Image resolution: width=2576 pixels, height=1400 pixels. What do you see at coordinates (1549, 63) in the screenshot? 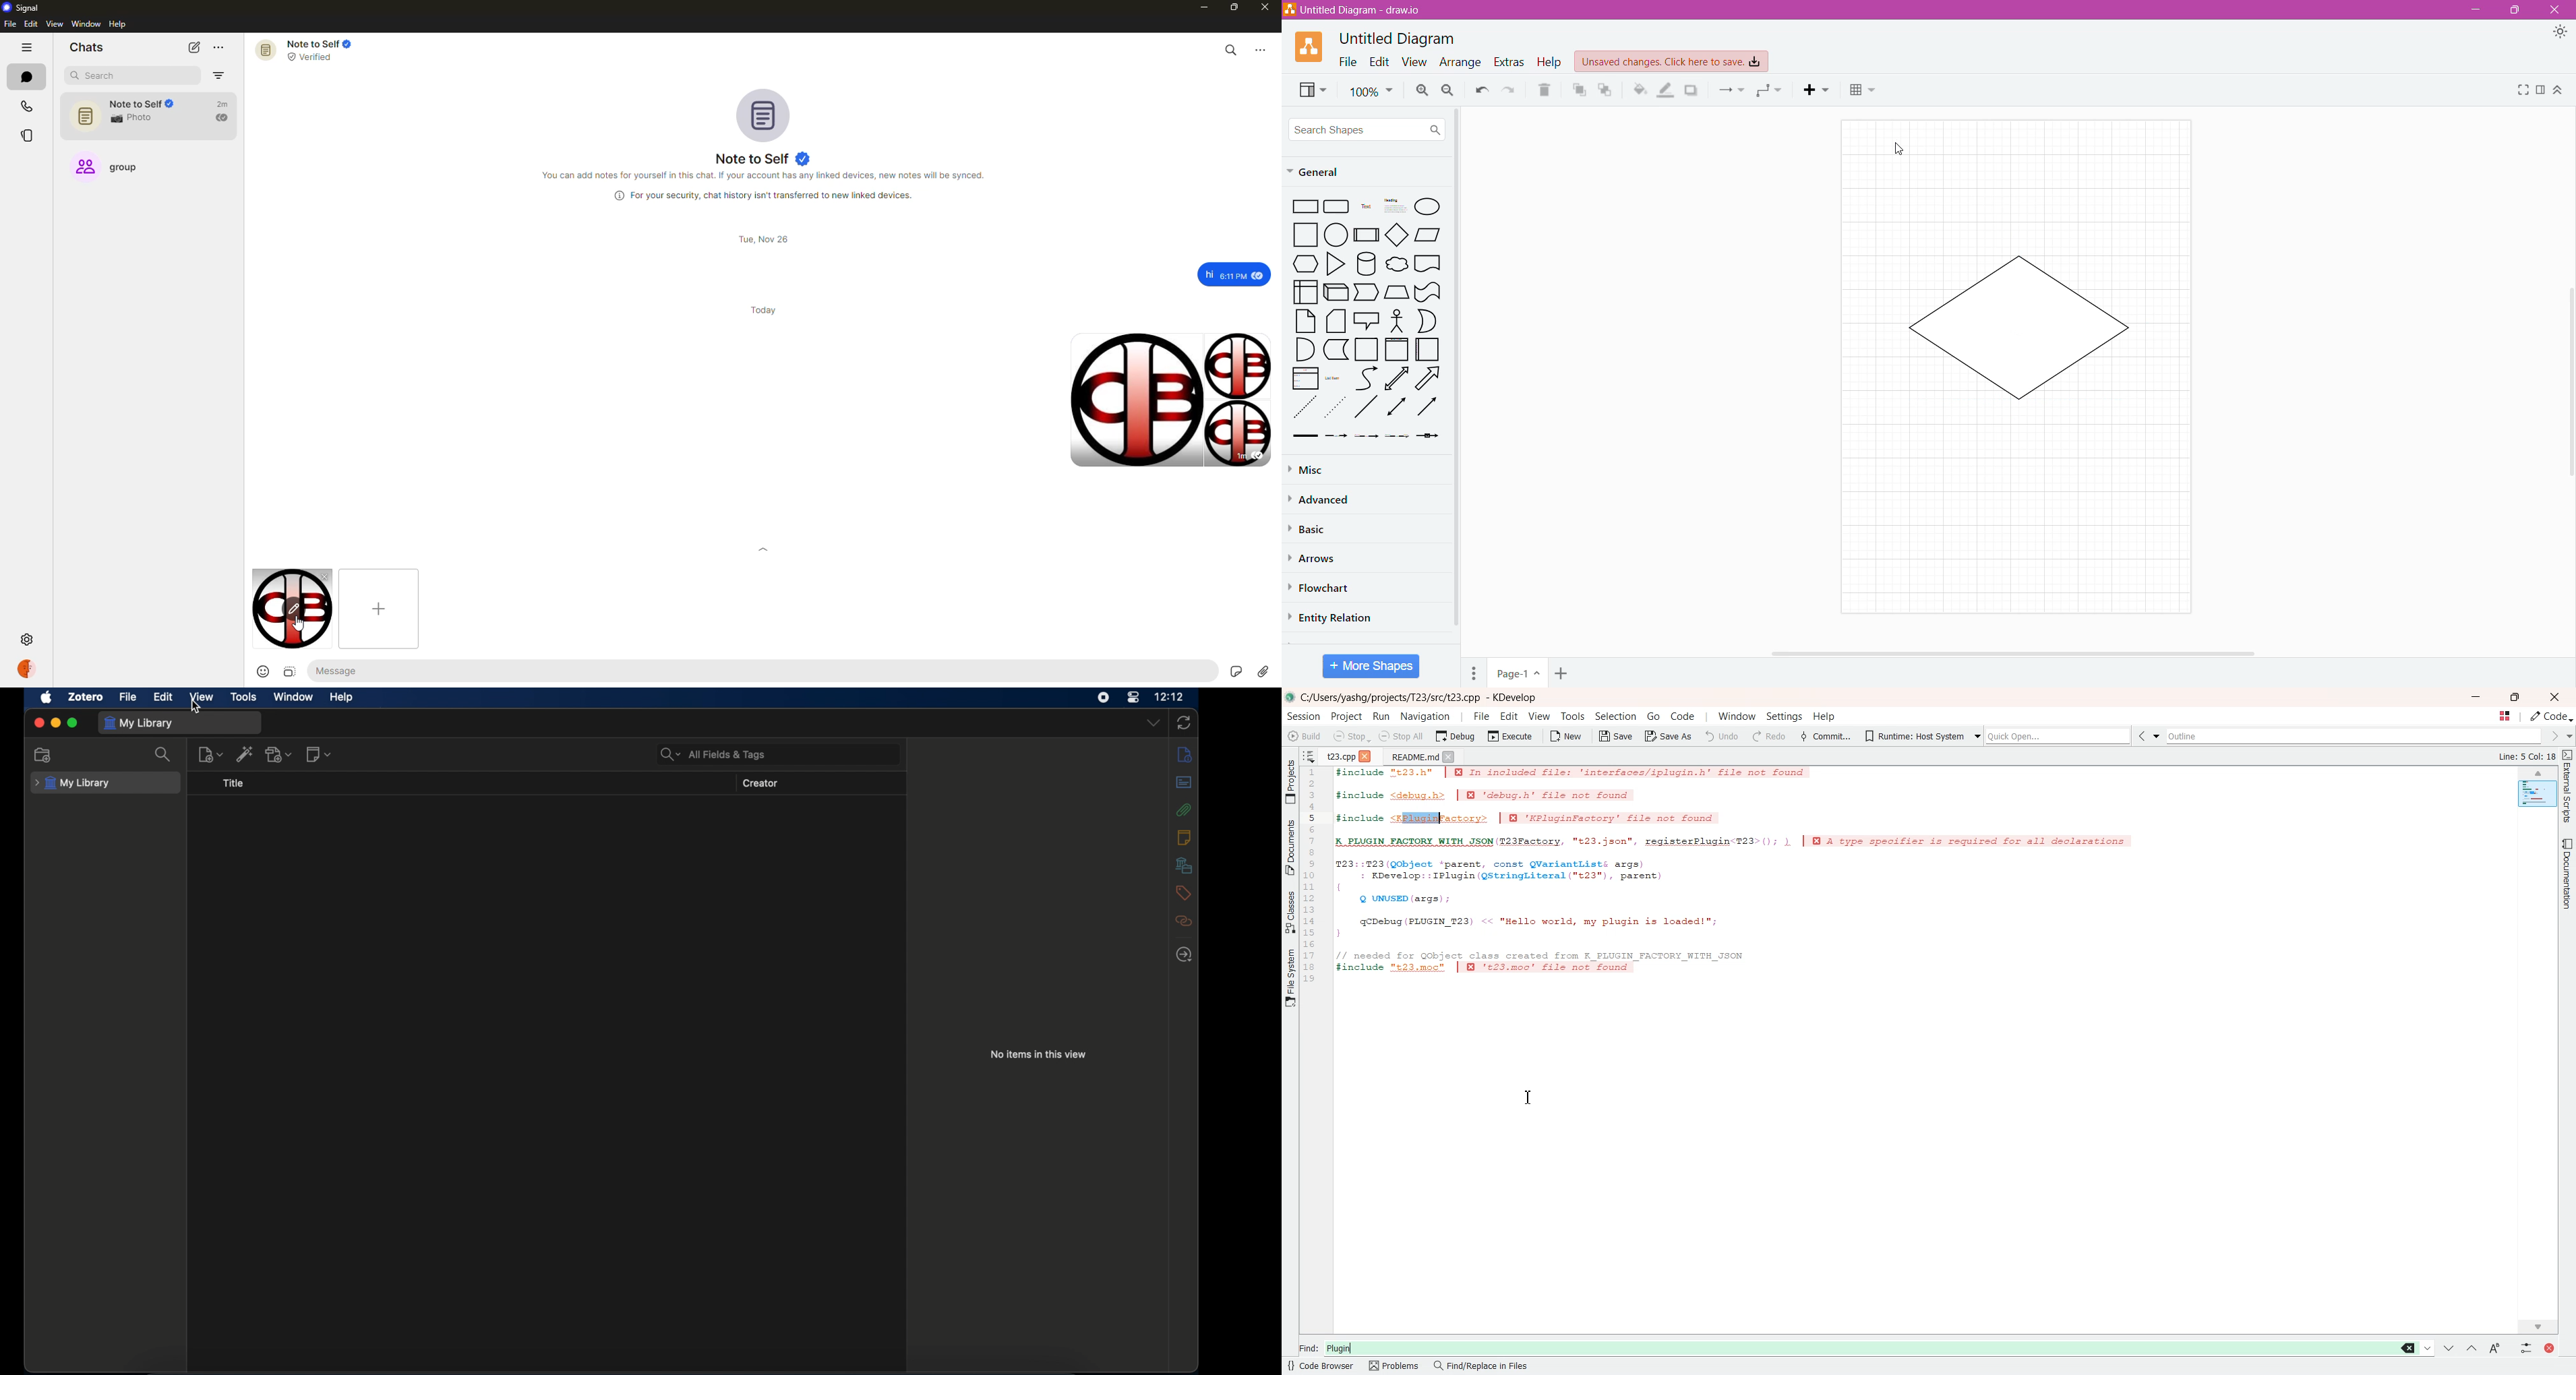
I see `Help` at bounding box center [1549, 63].